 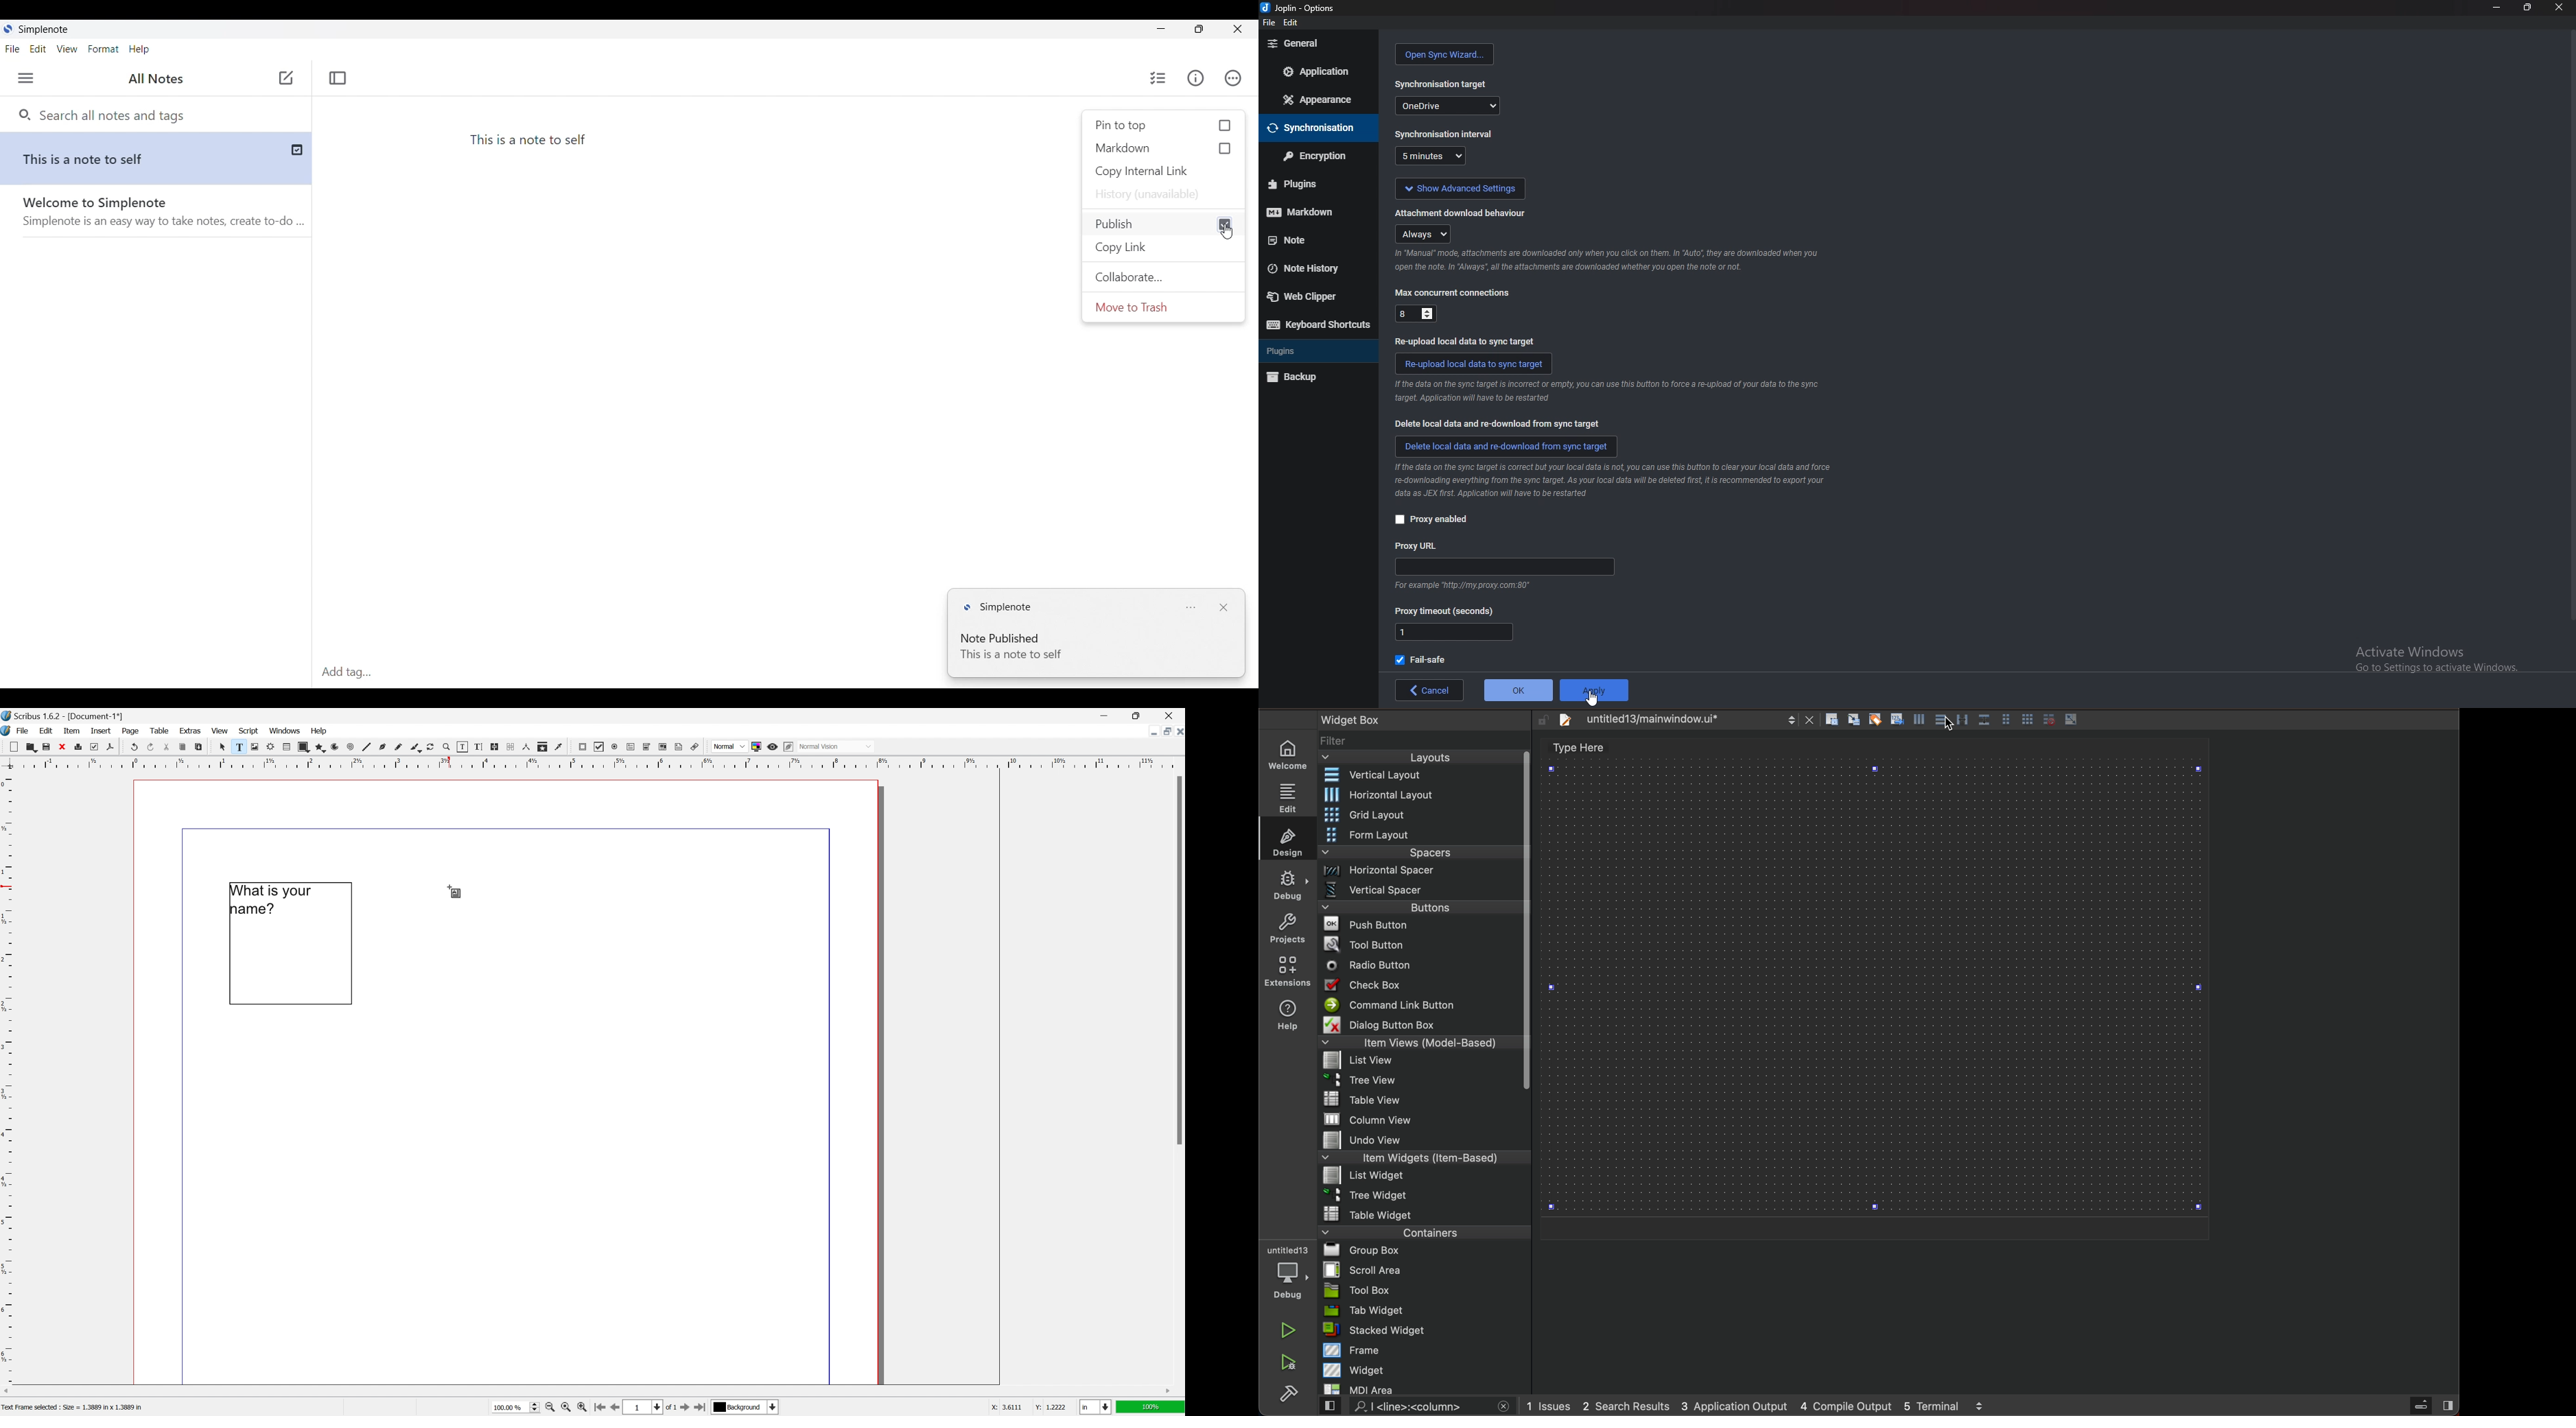 What do you see at coordinates (1289, 1330) in the screenshot?
I see `` at bounding box center [1289, 1330].